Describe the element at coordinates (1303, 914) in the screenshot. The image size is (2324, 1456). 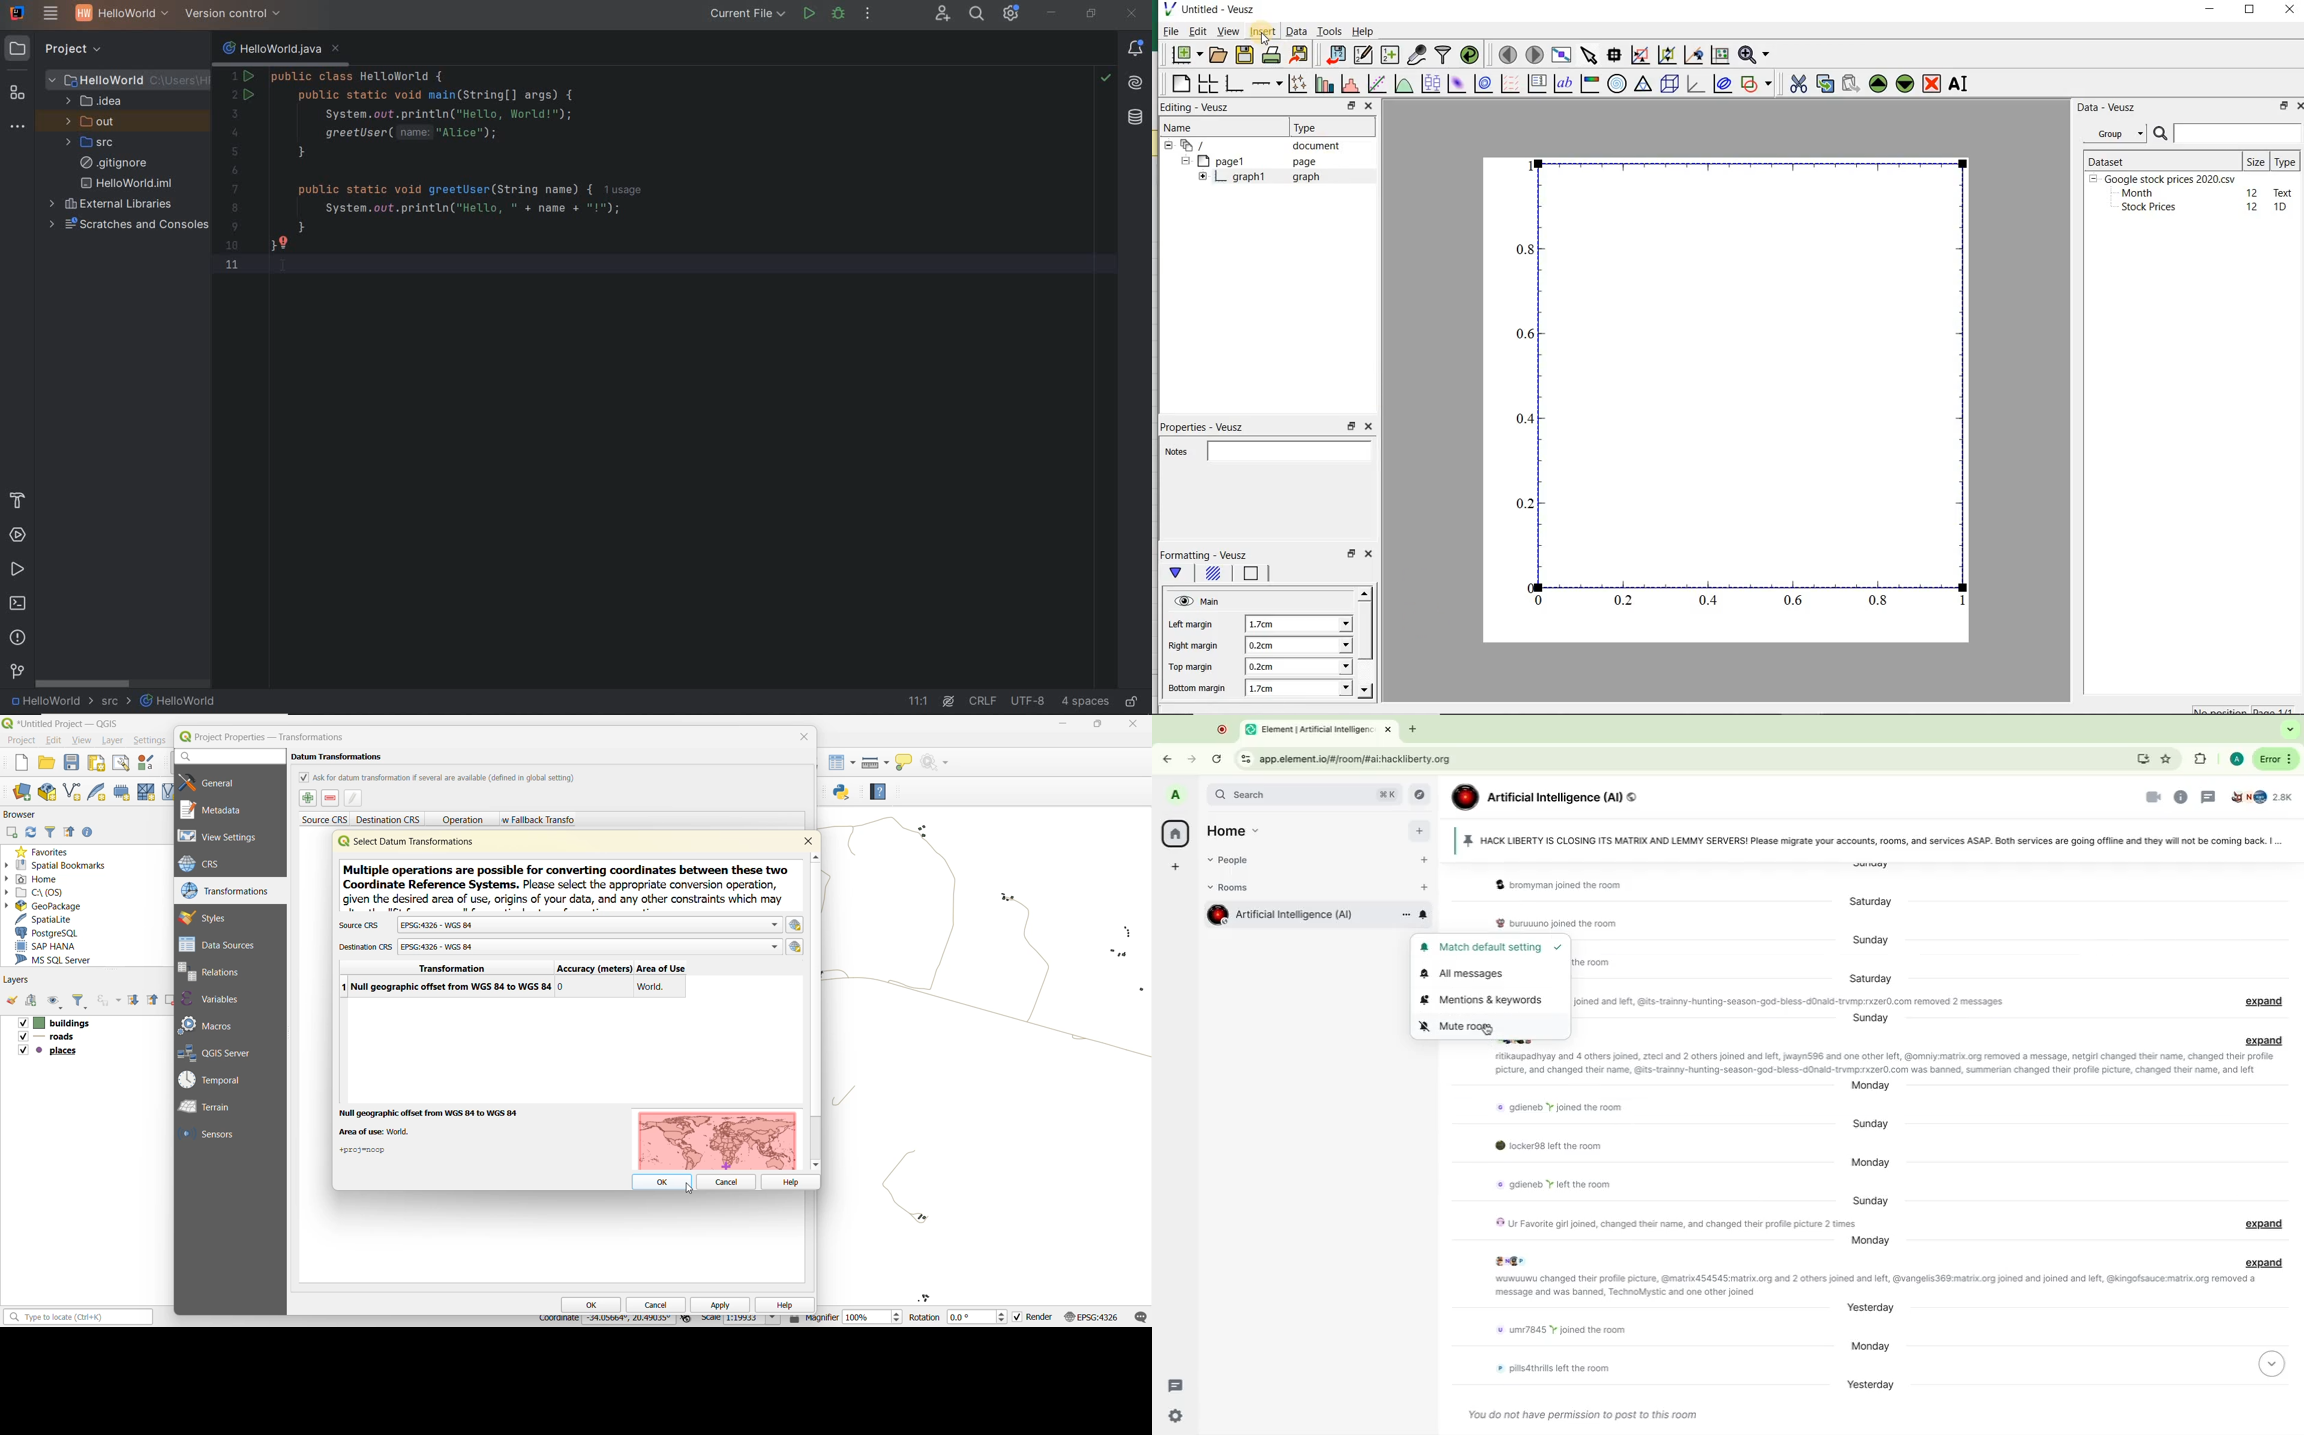
I see `Room` at that location.